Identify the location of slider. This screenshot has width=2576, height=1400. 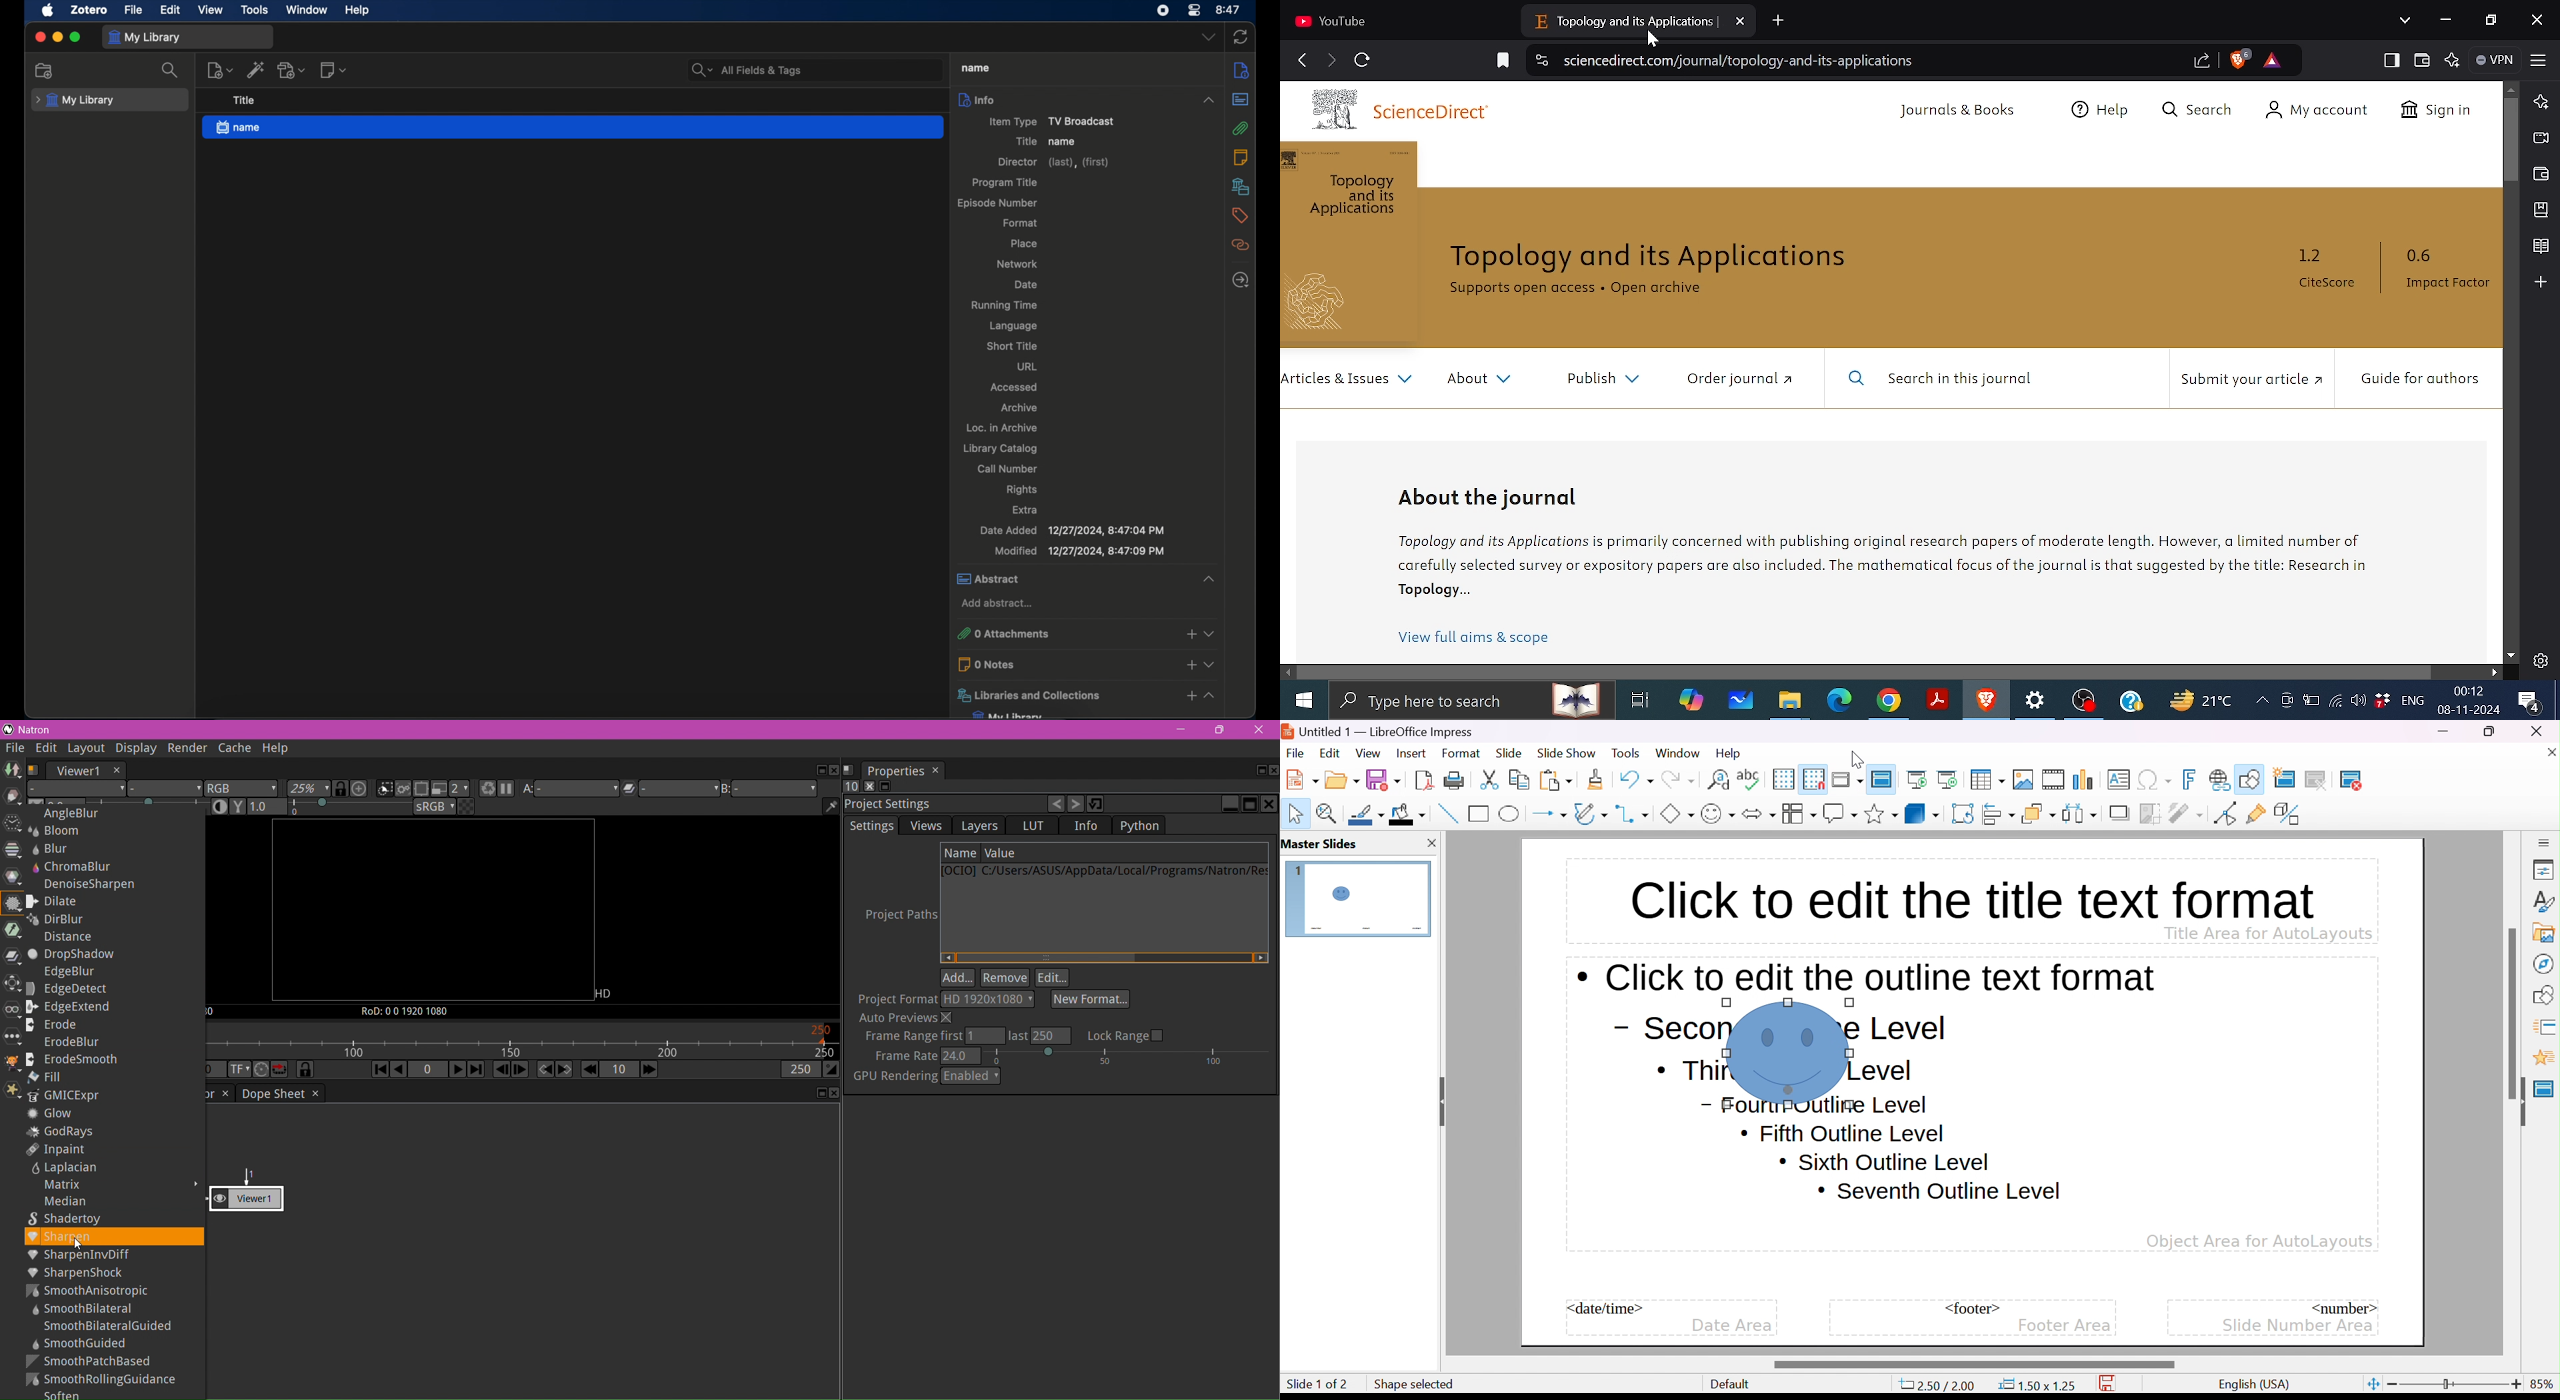
(1973, 1365).